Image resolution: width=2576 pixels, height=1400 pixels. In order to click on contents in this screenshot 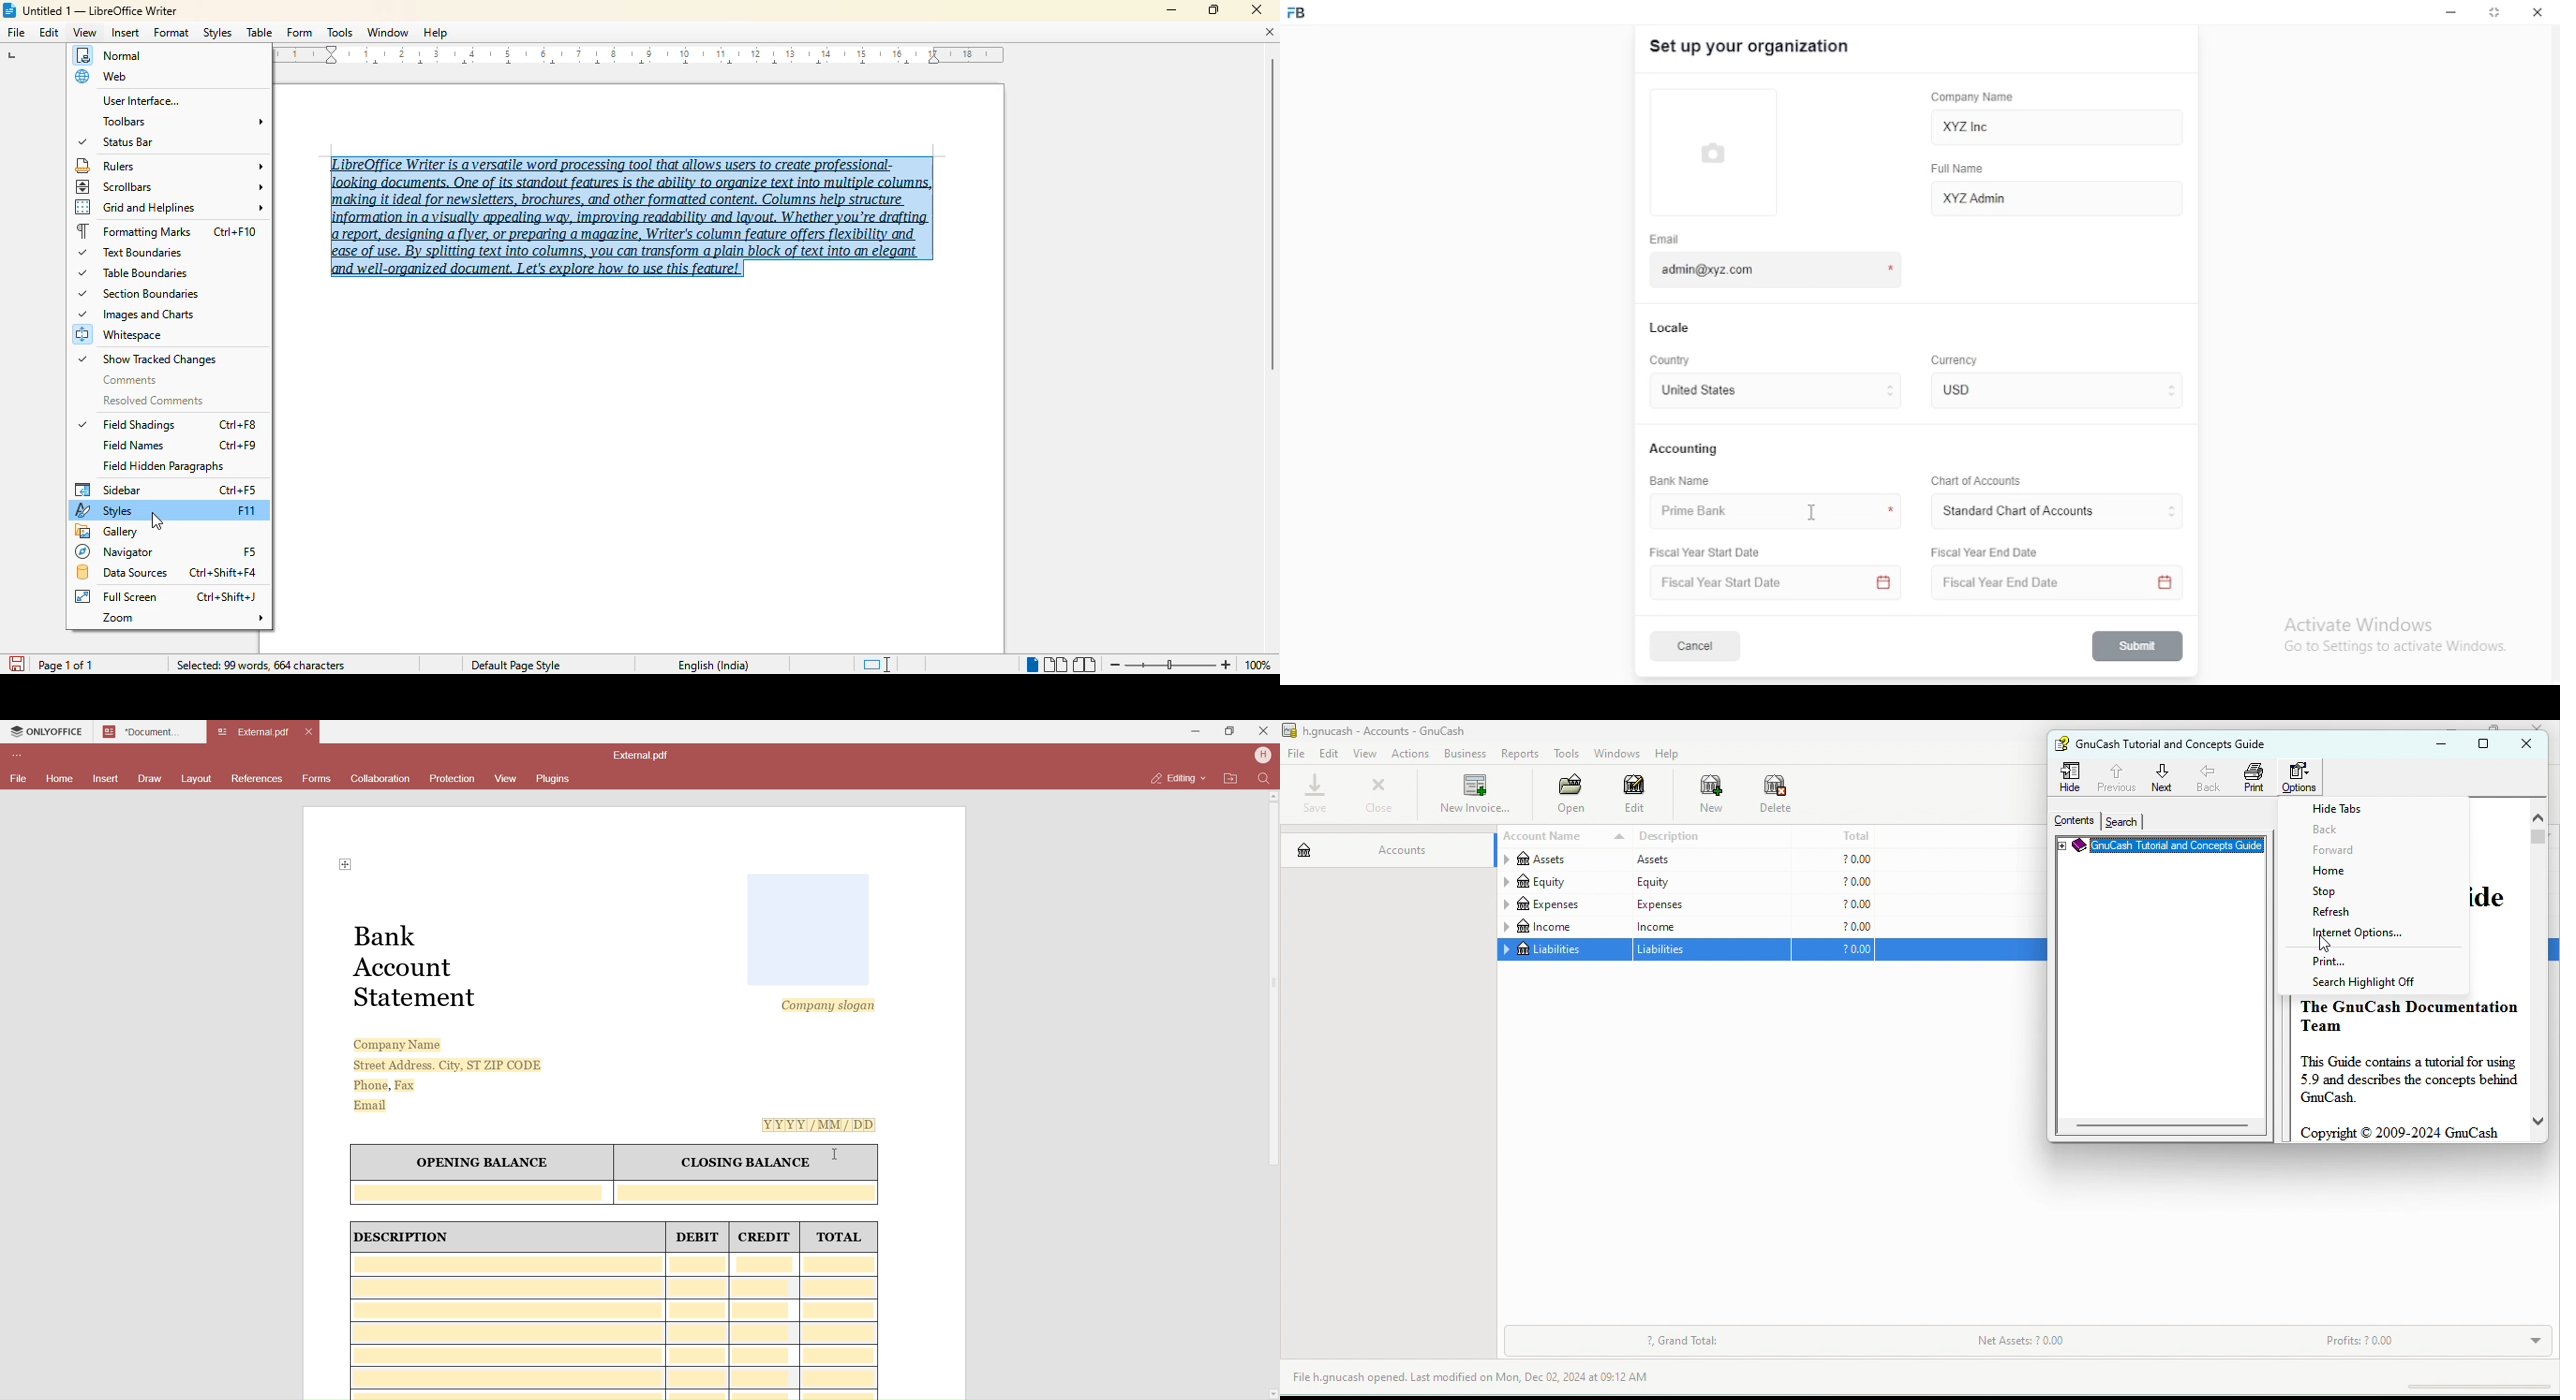, I will do `click(2071, 820)`.